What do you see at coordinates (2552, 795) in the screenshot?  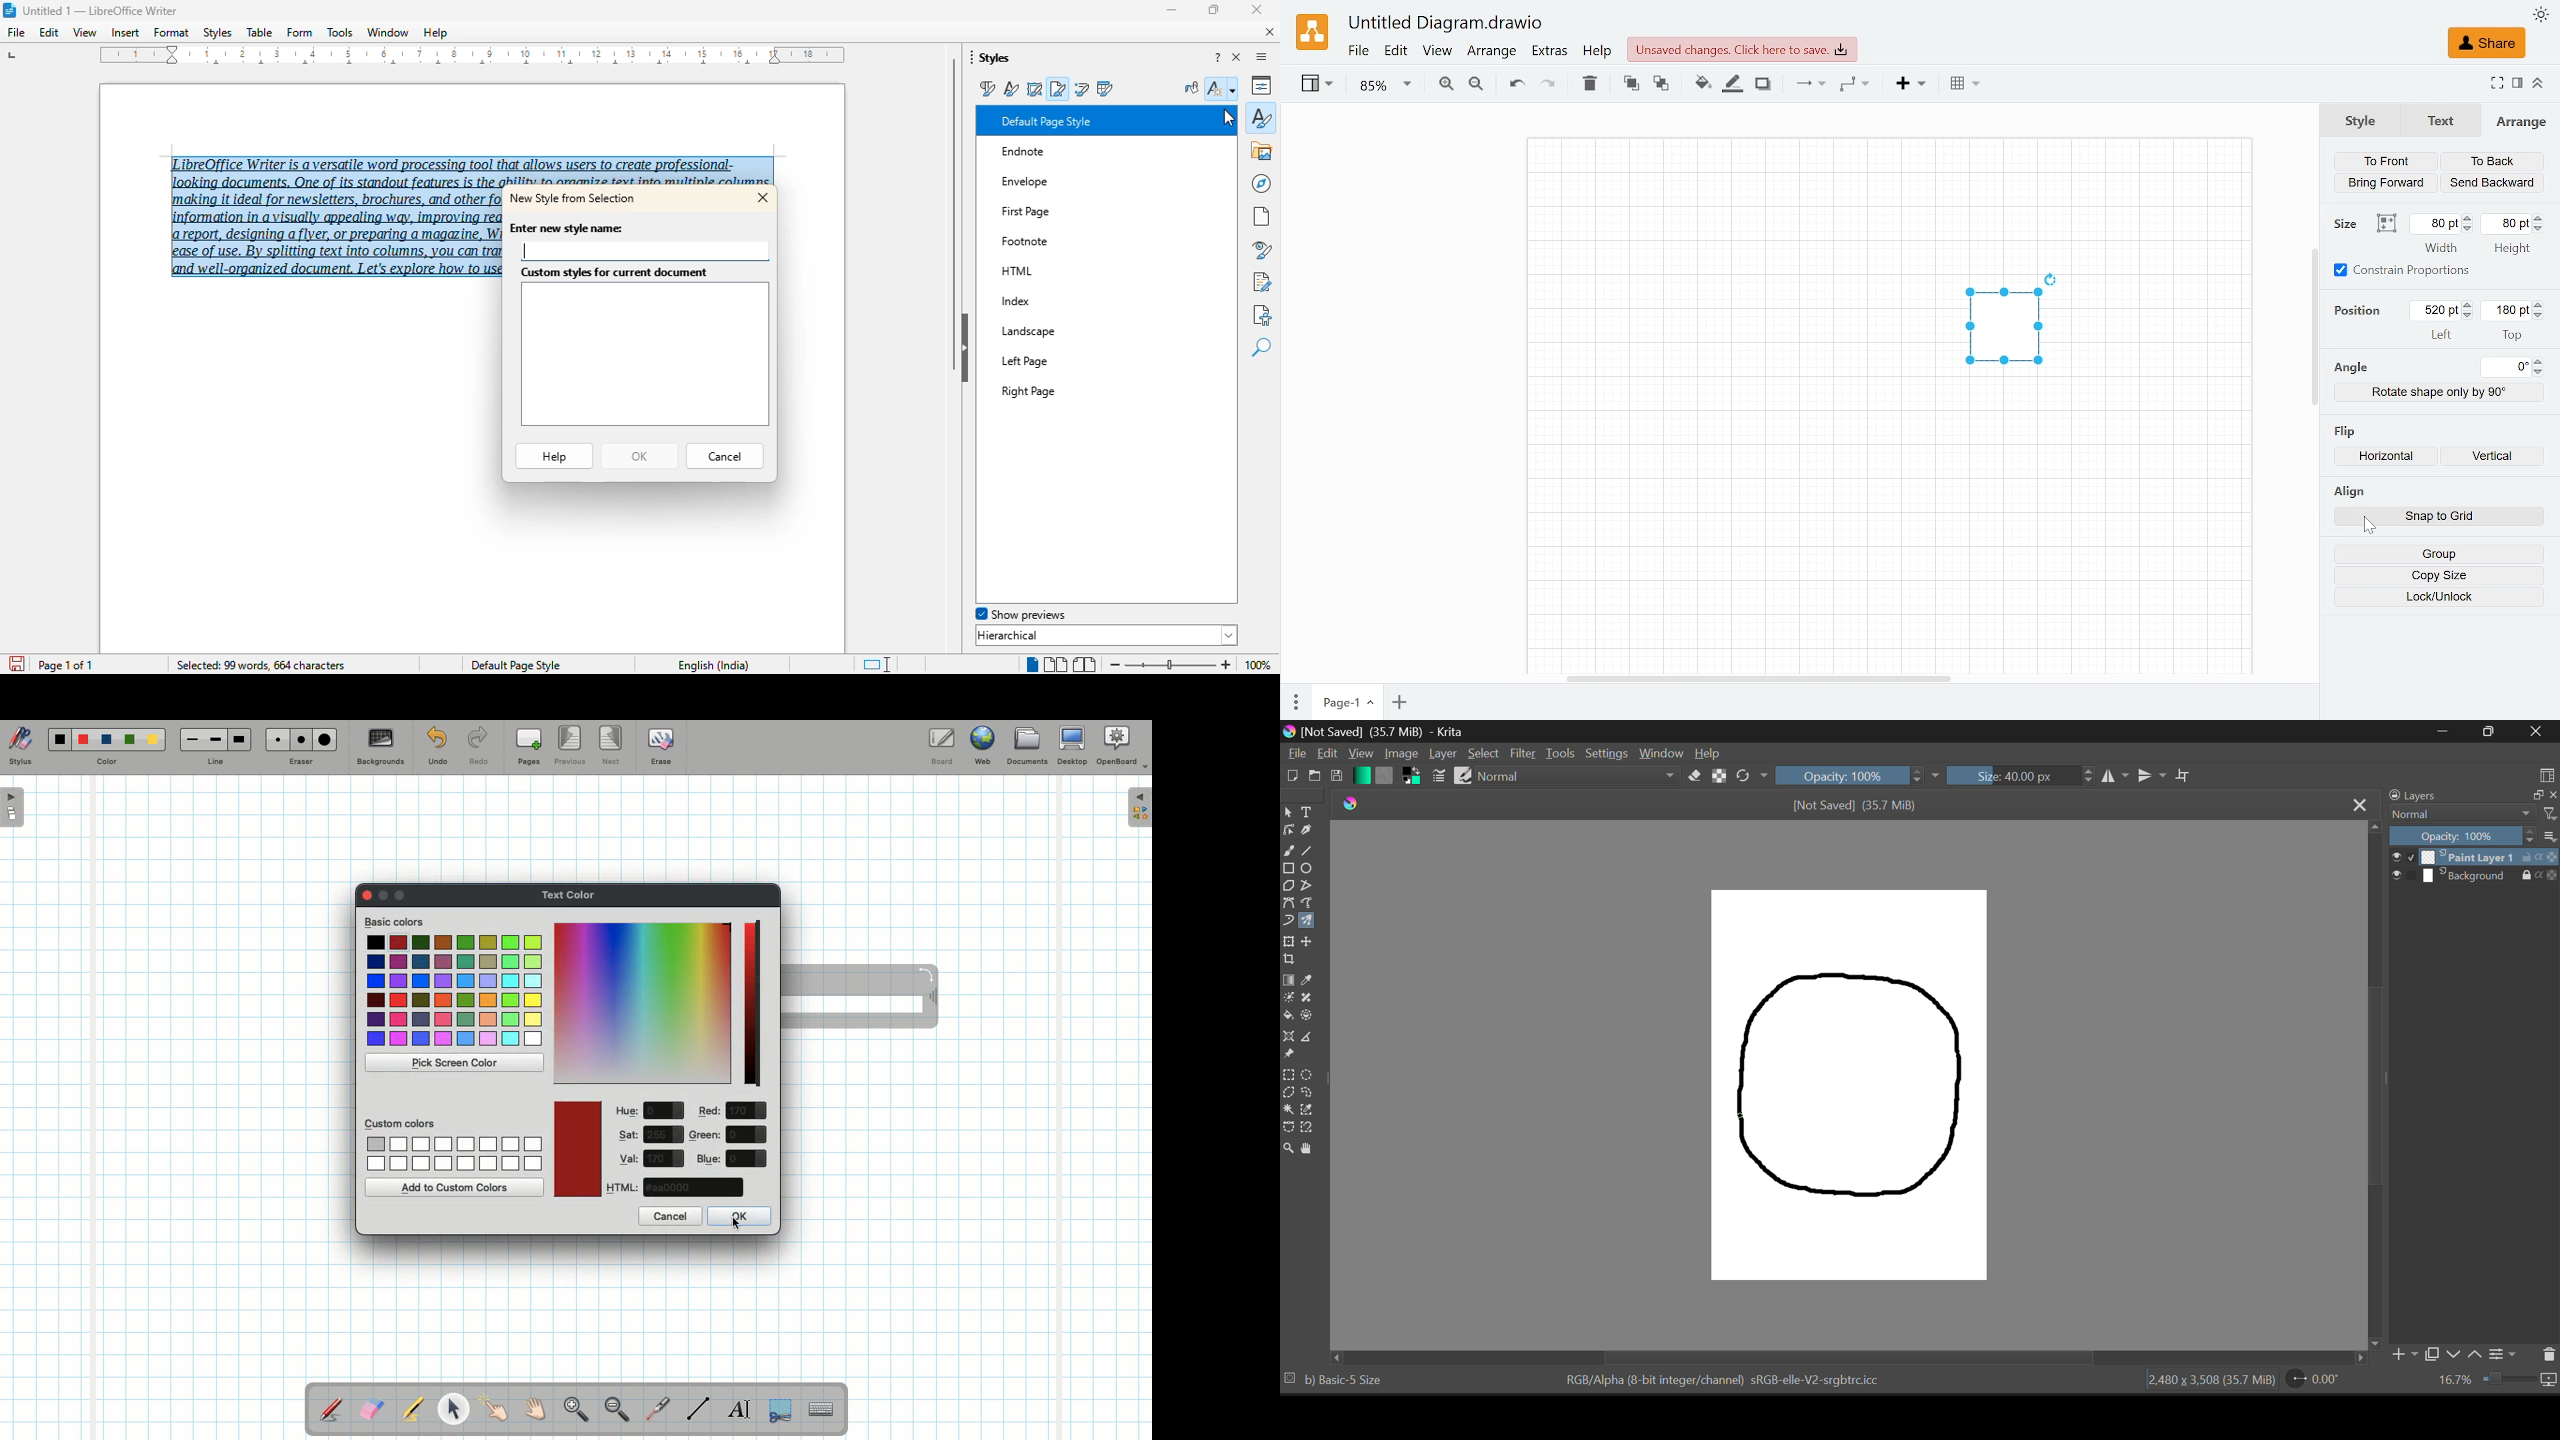 I see `close` at bounding box center [2552, 795].